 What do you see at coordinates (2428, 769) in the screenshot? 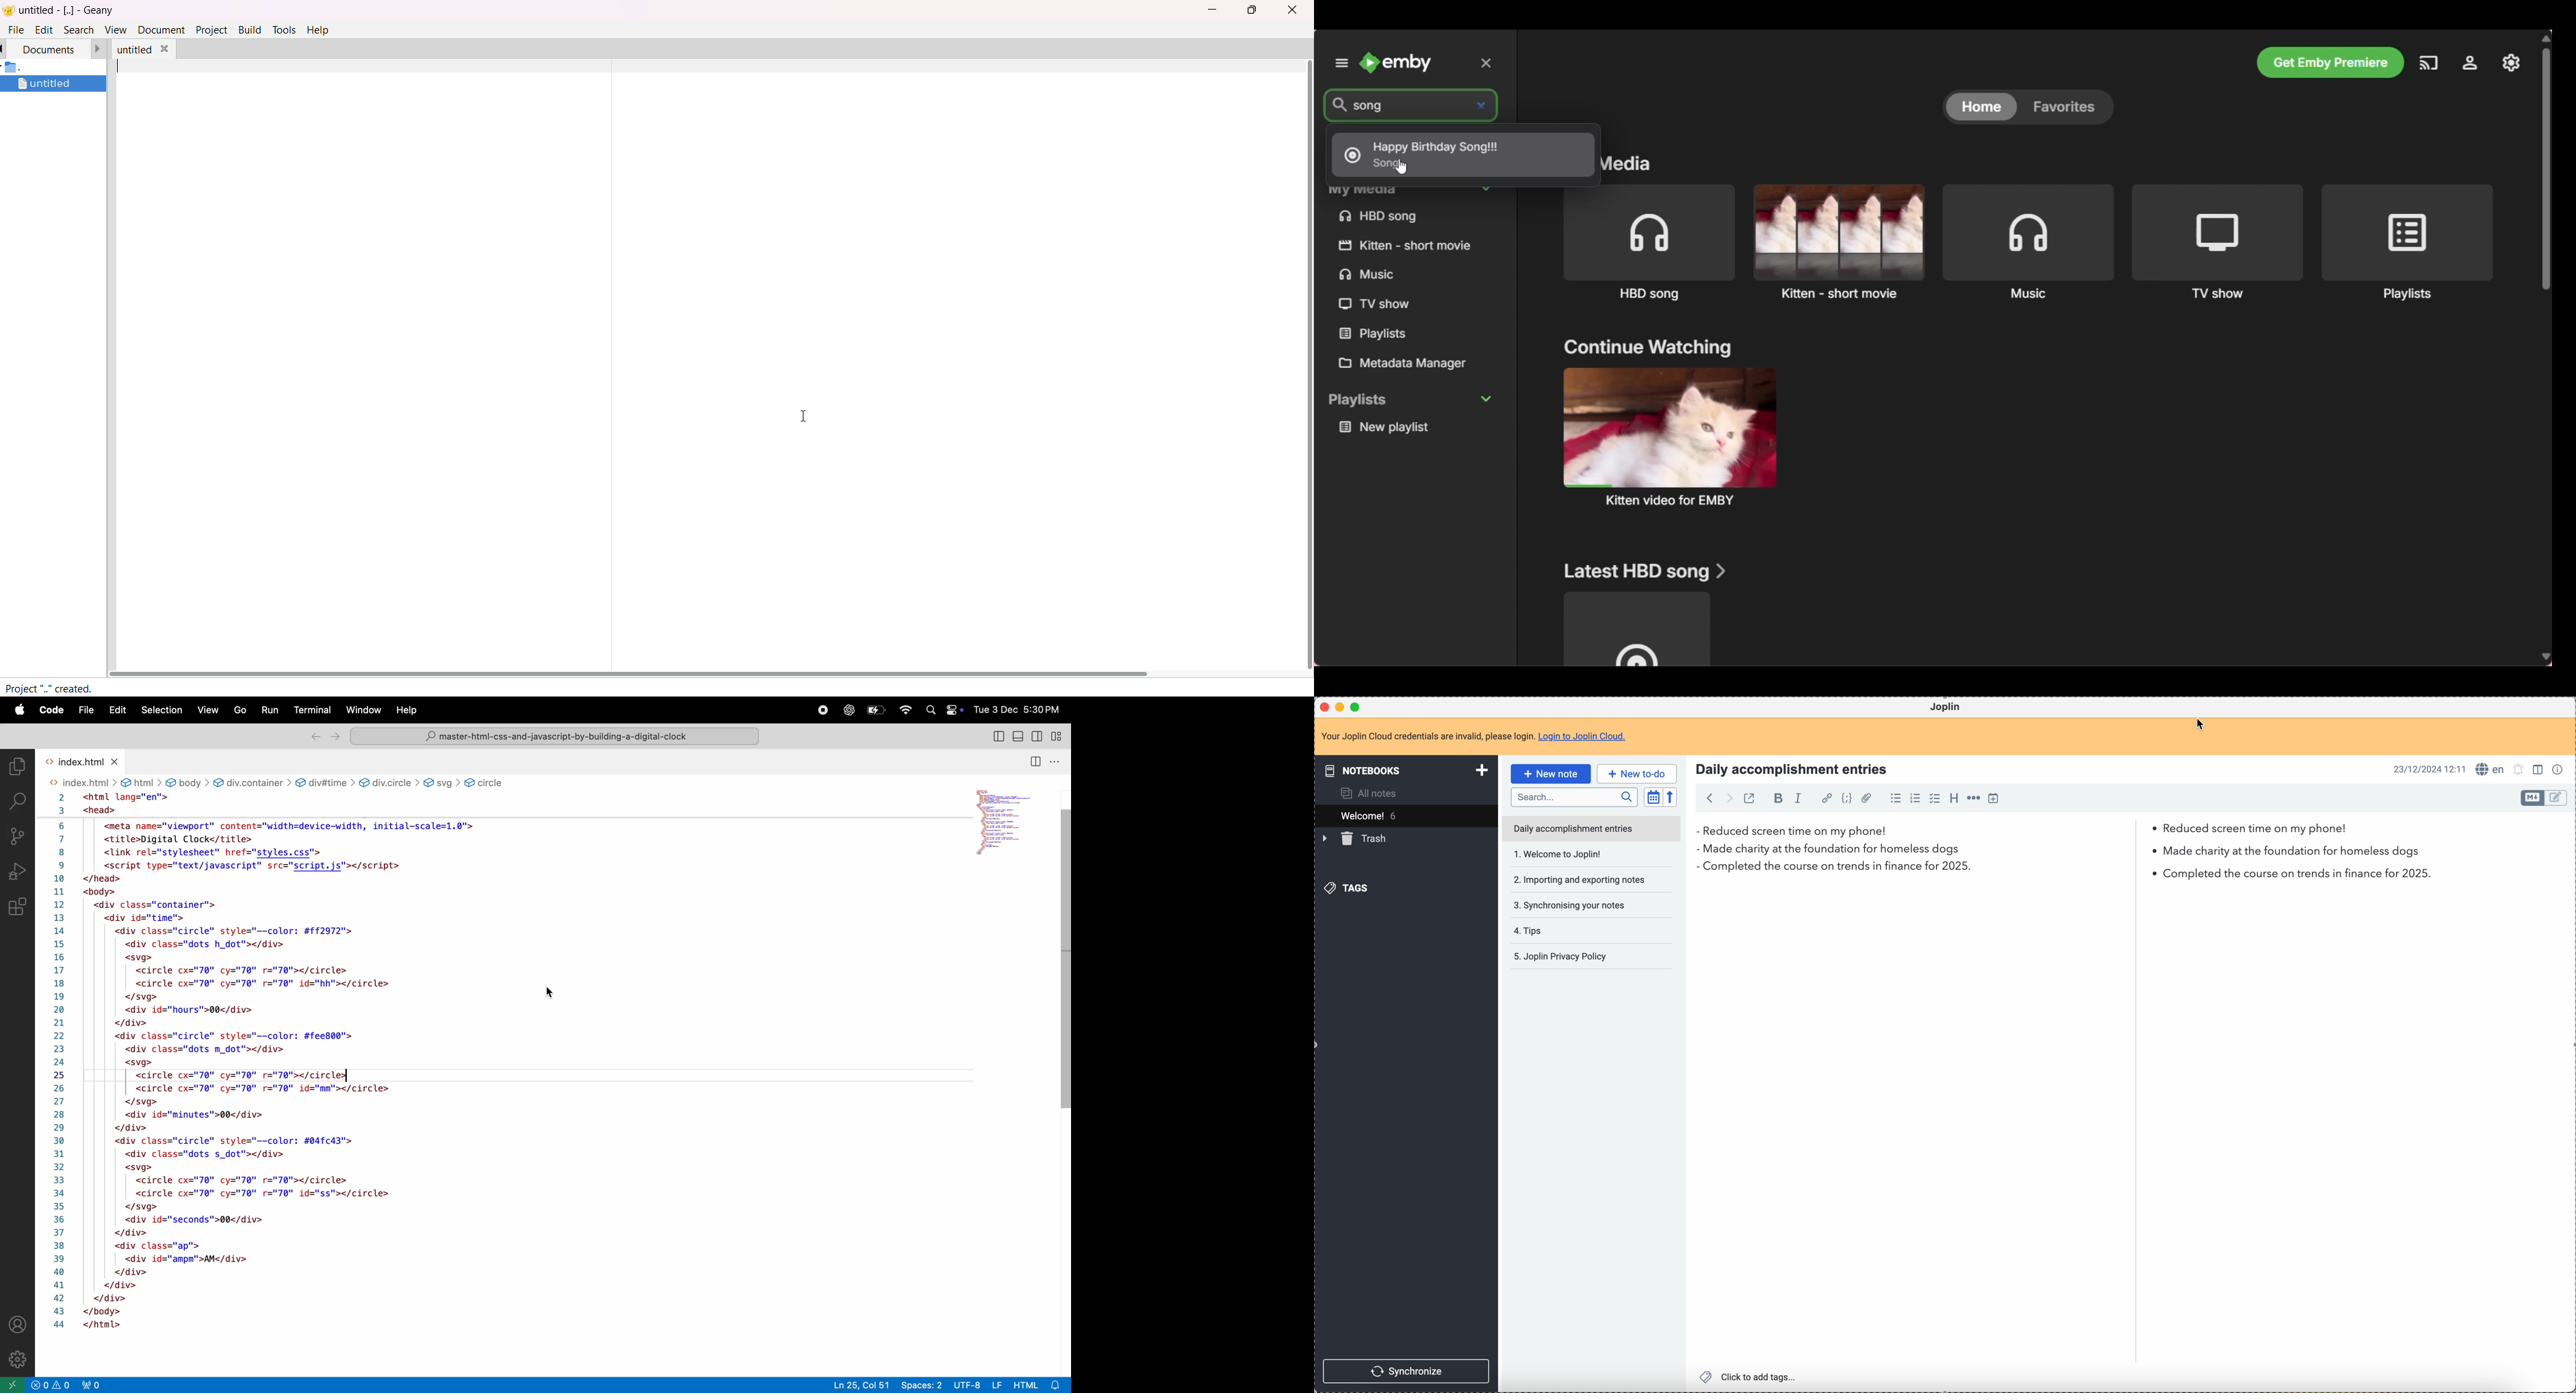
I see `date and hour` at bounding box center [2428, 769].